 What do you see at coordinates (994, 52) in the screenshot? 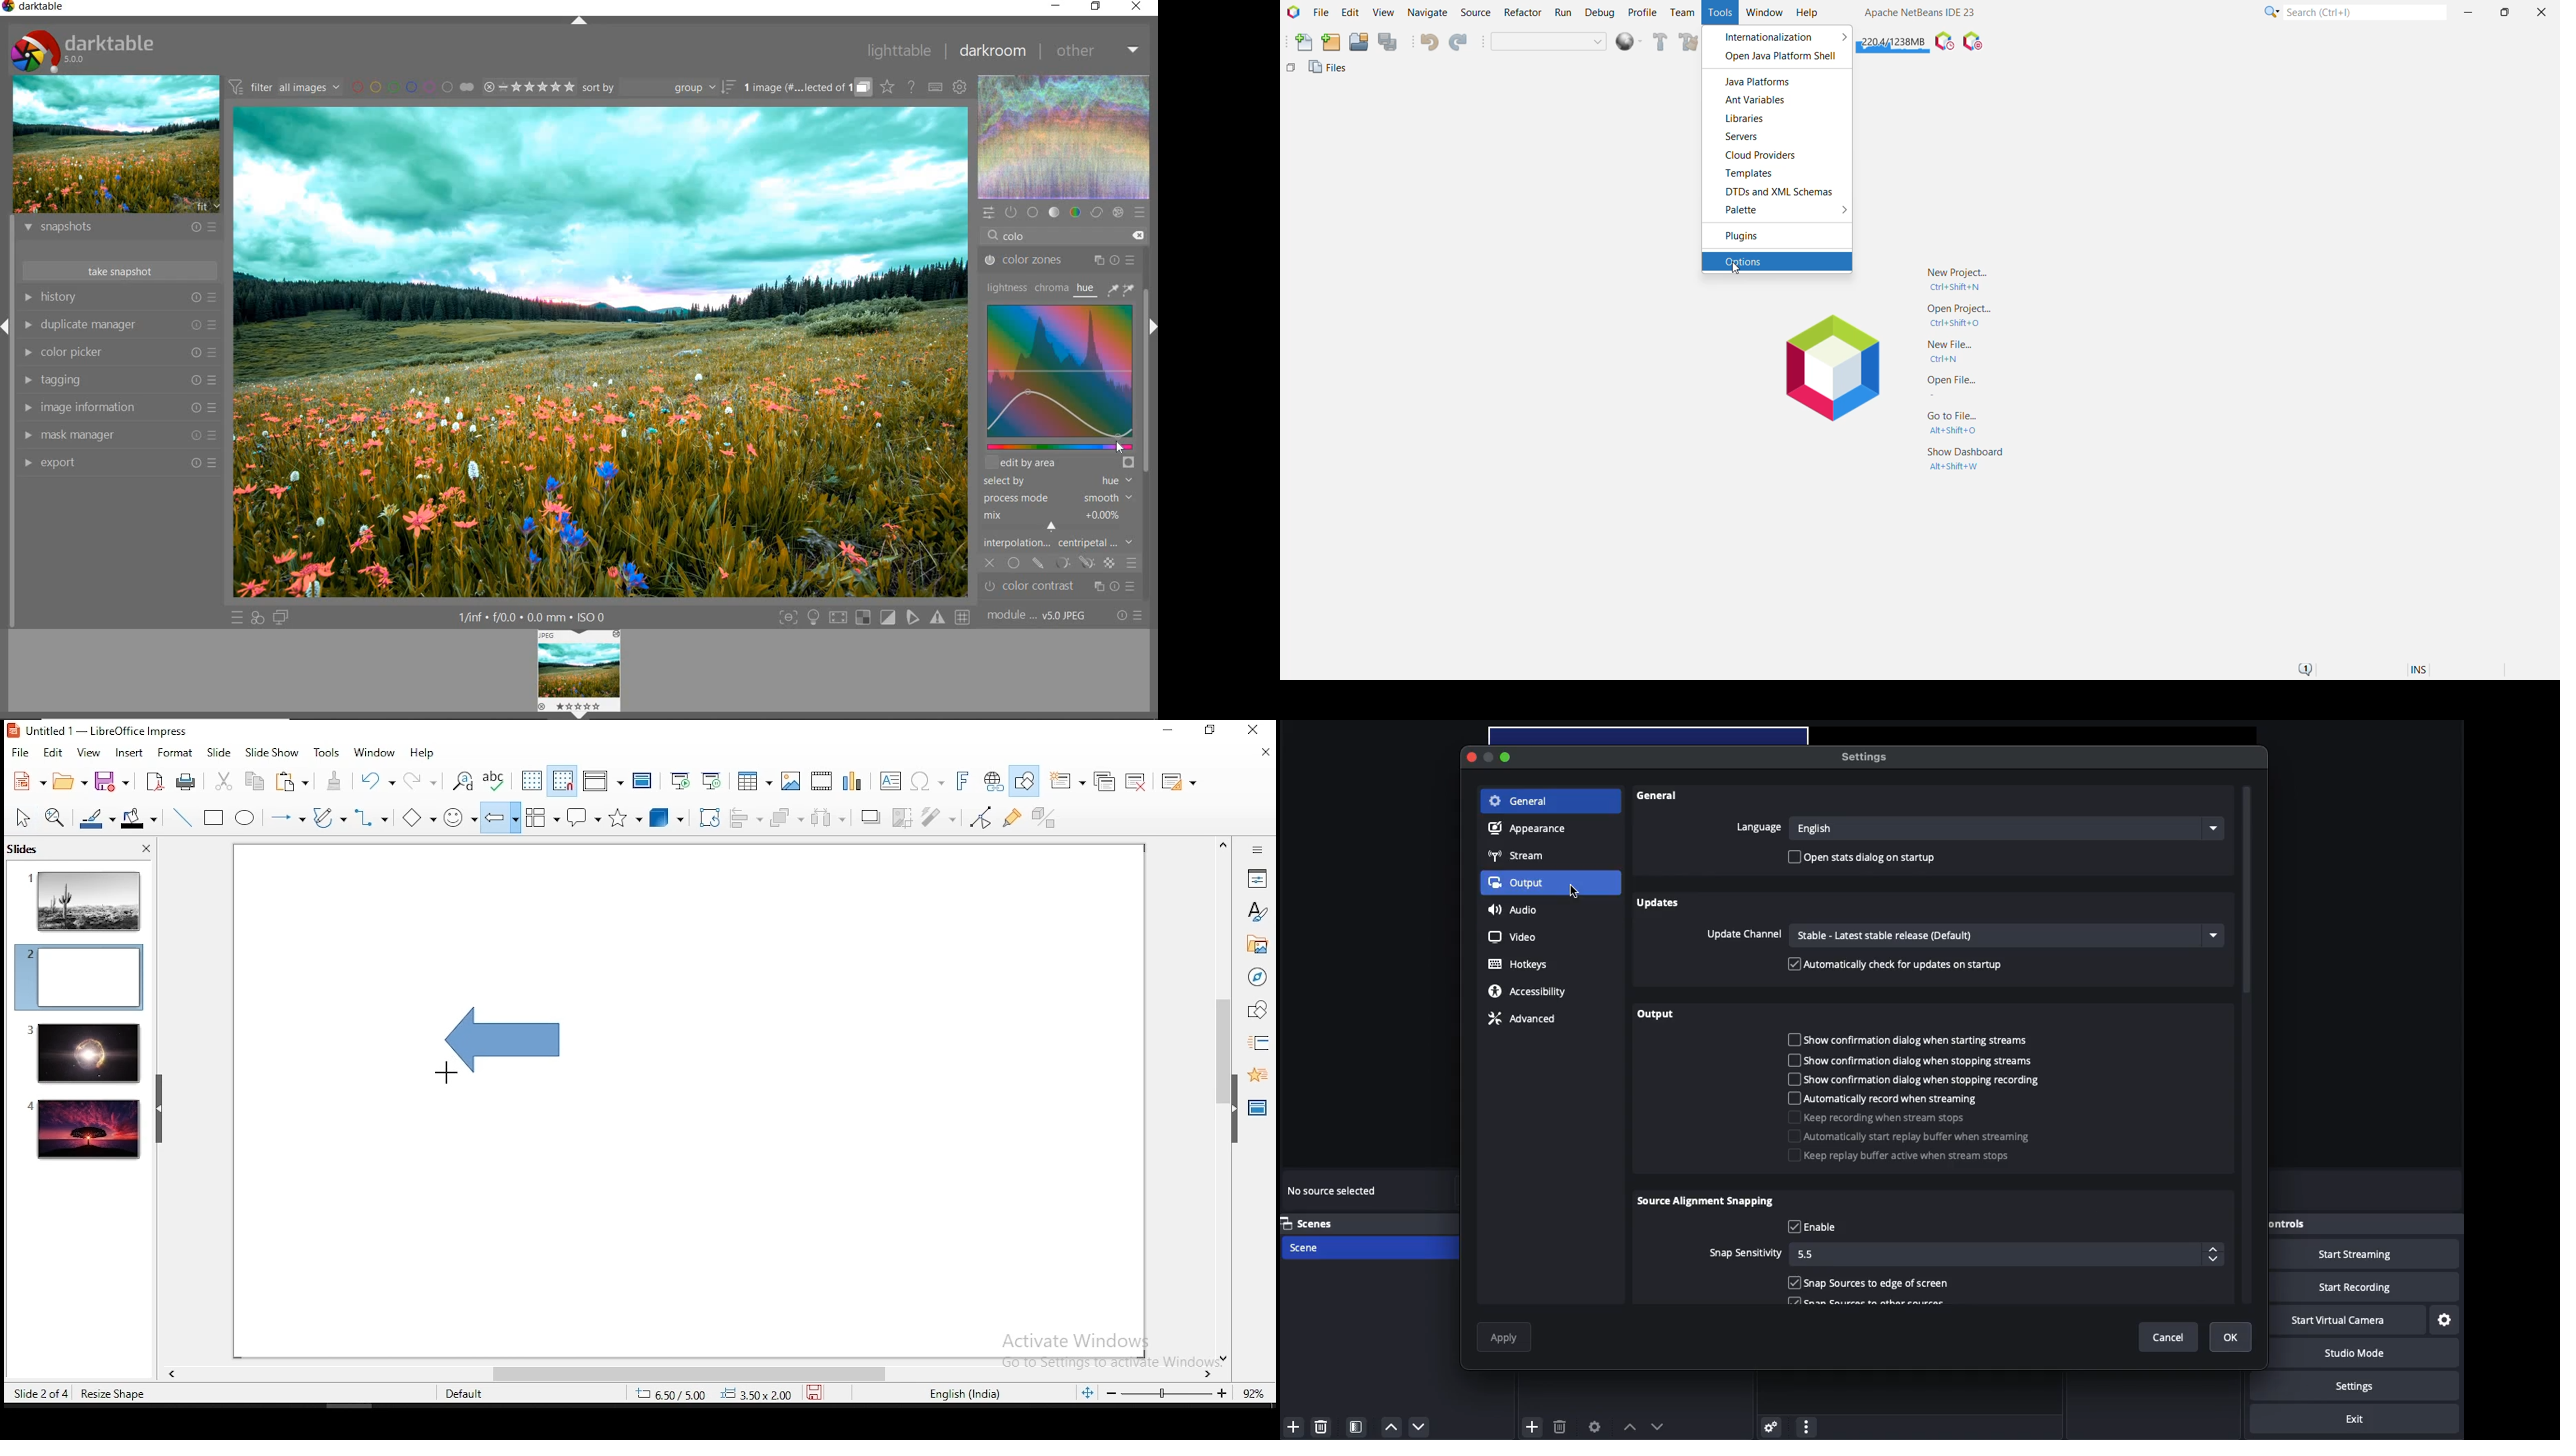
I see `darkroom` at bounding box center [994, 52].